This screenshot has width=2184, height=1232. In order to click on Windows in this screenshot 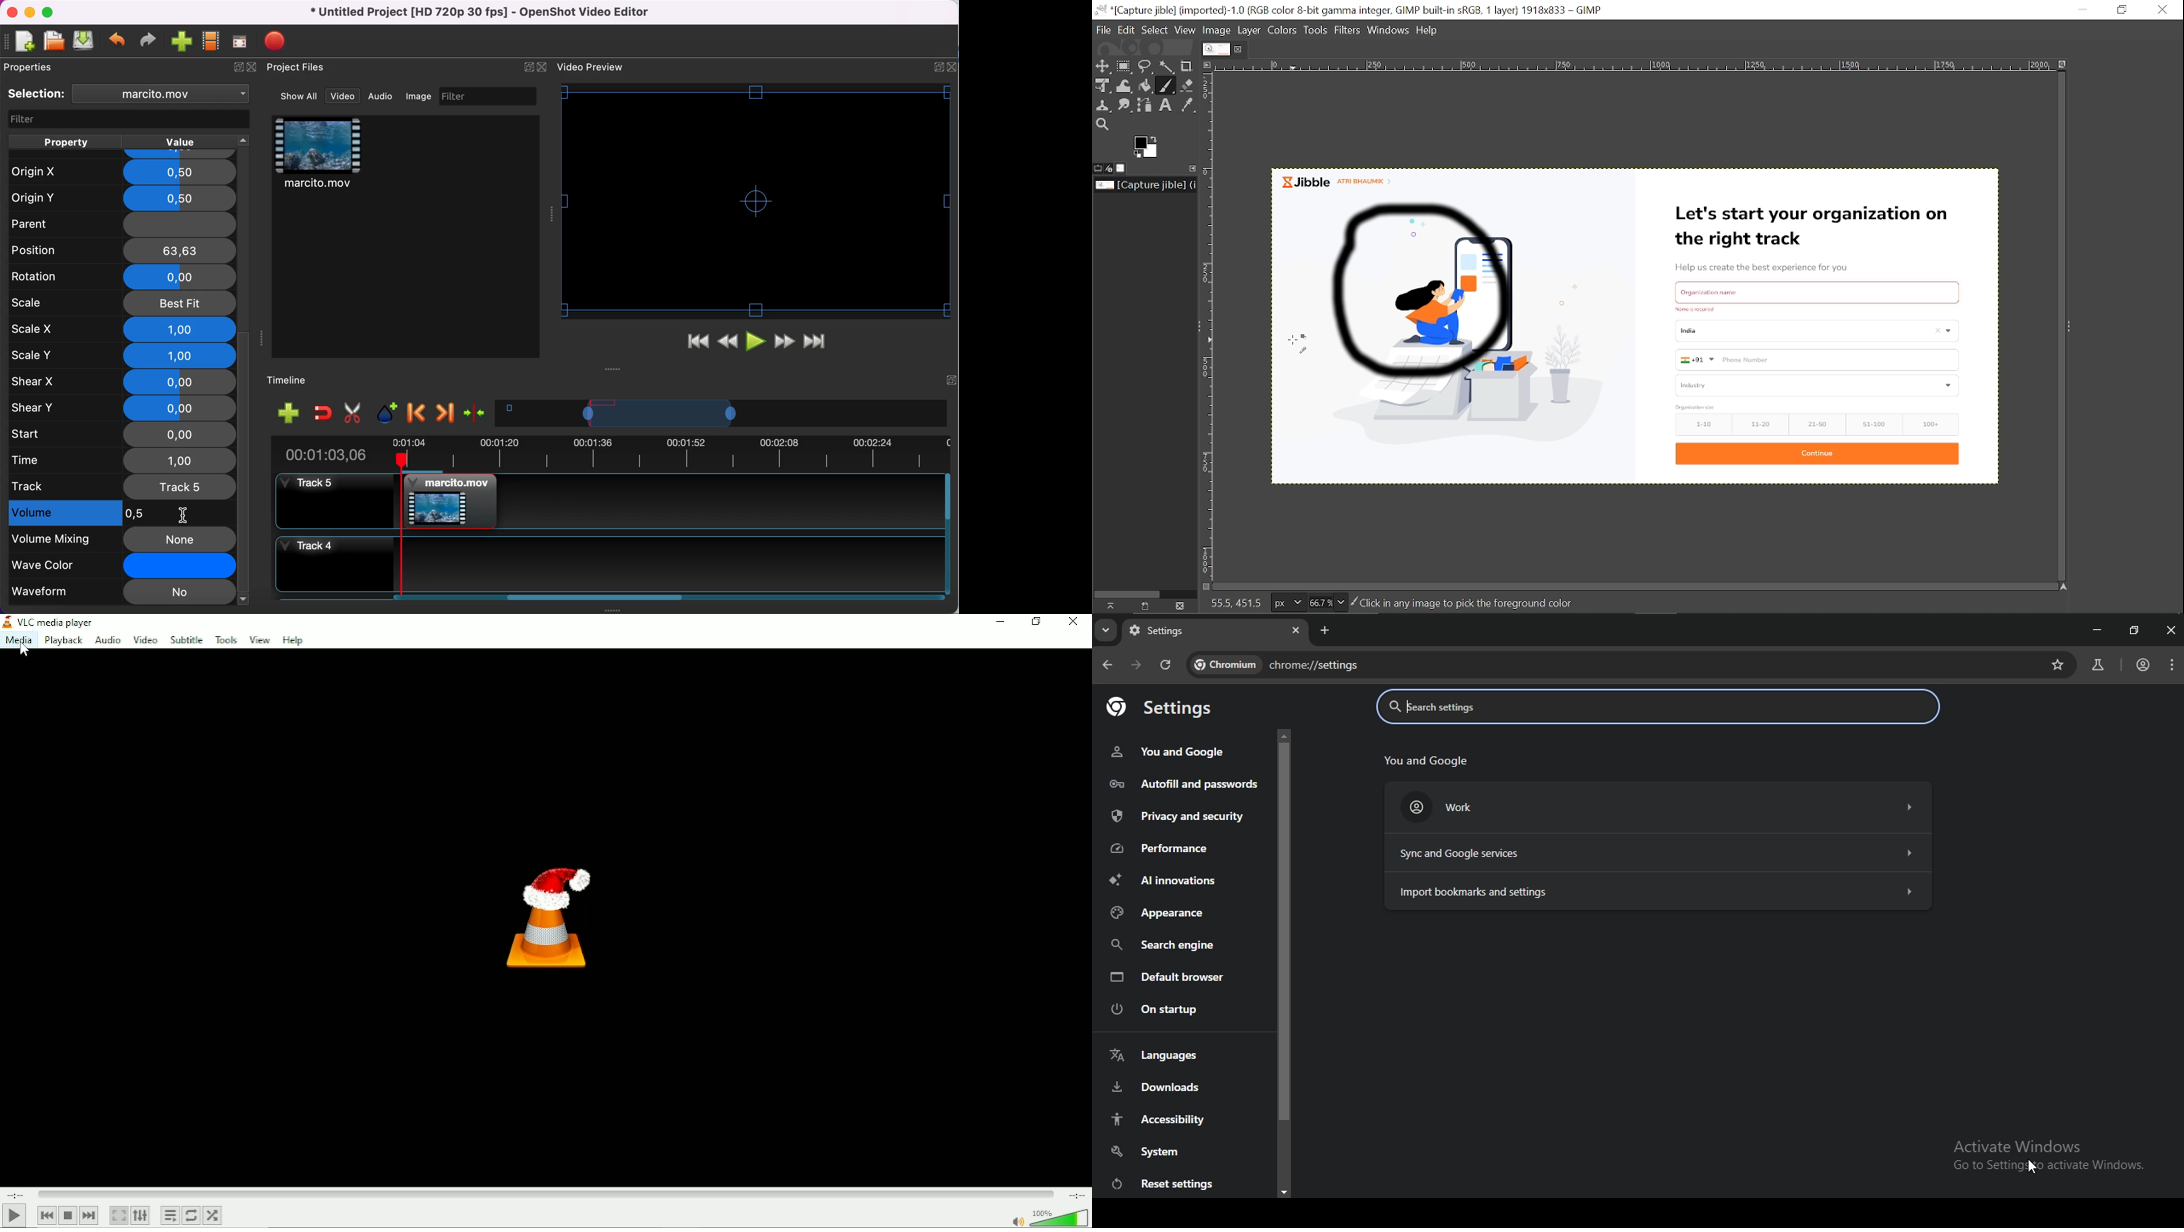, I will do `click(1390, 31)`.